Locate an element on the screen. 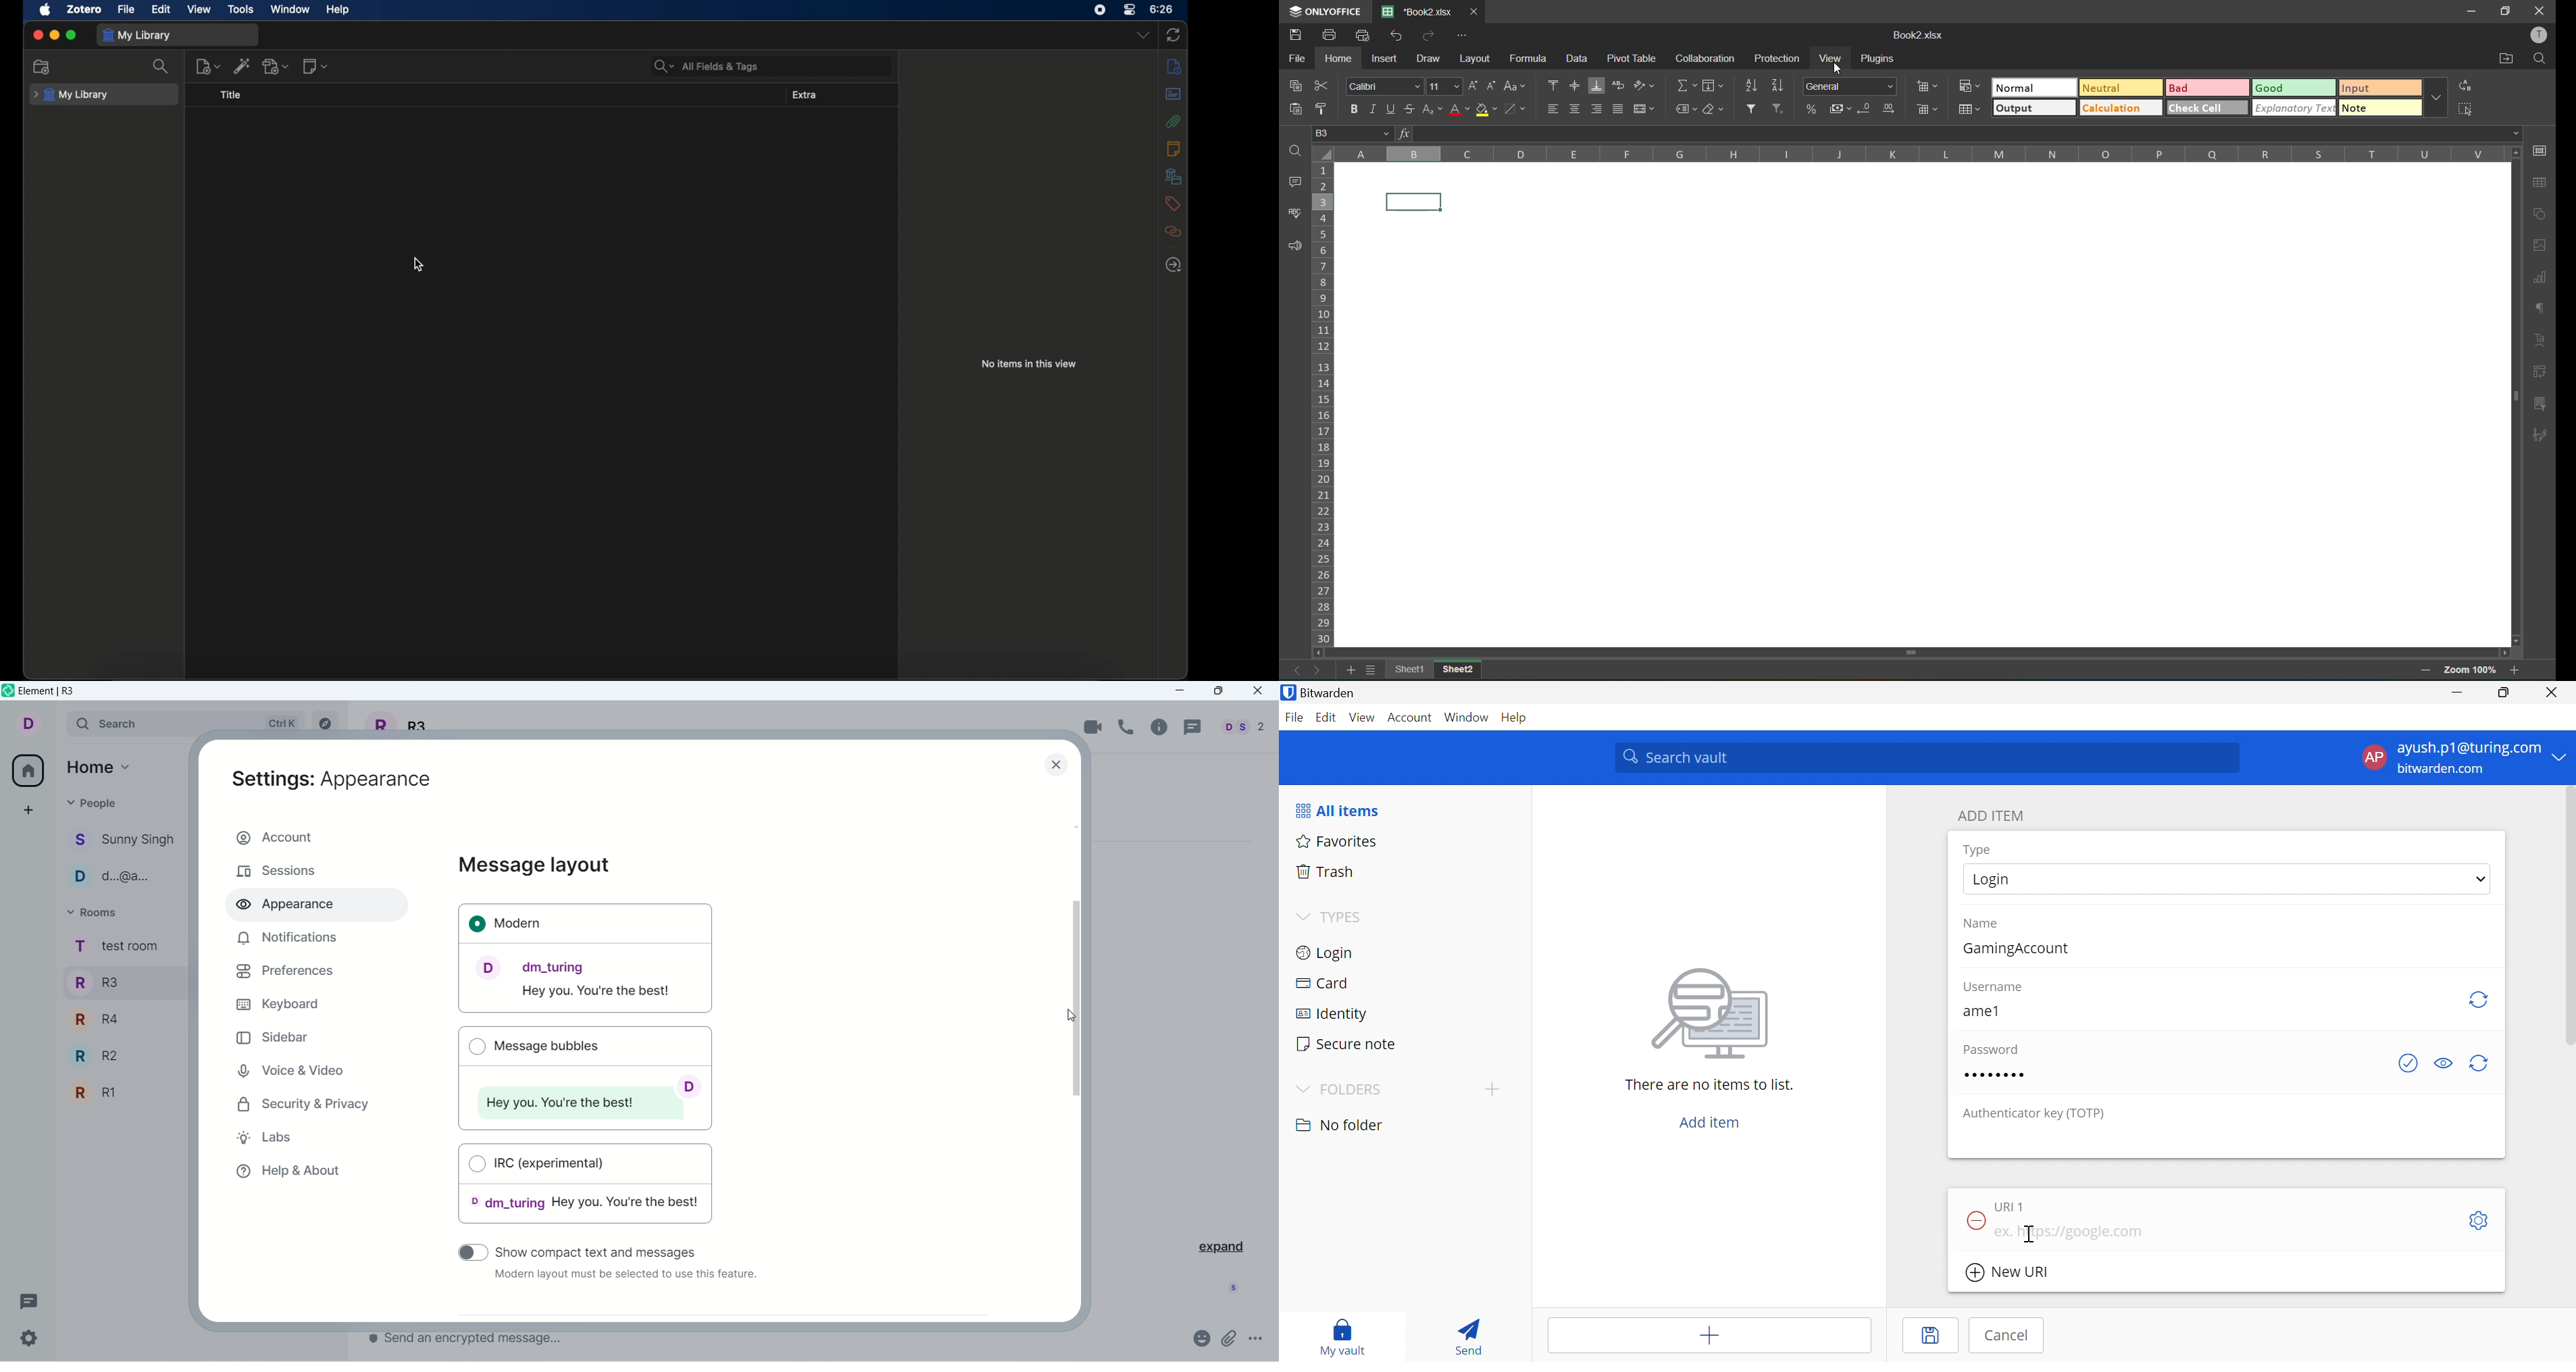  attachment is located at coordinates (1230, 1338).